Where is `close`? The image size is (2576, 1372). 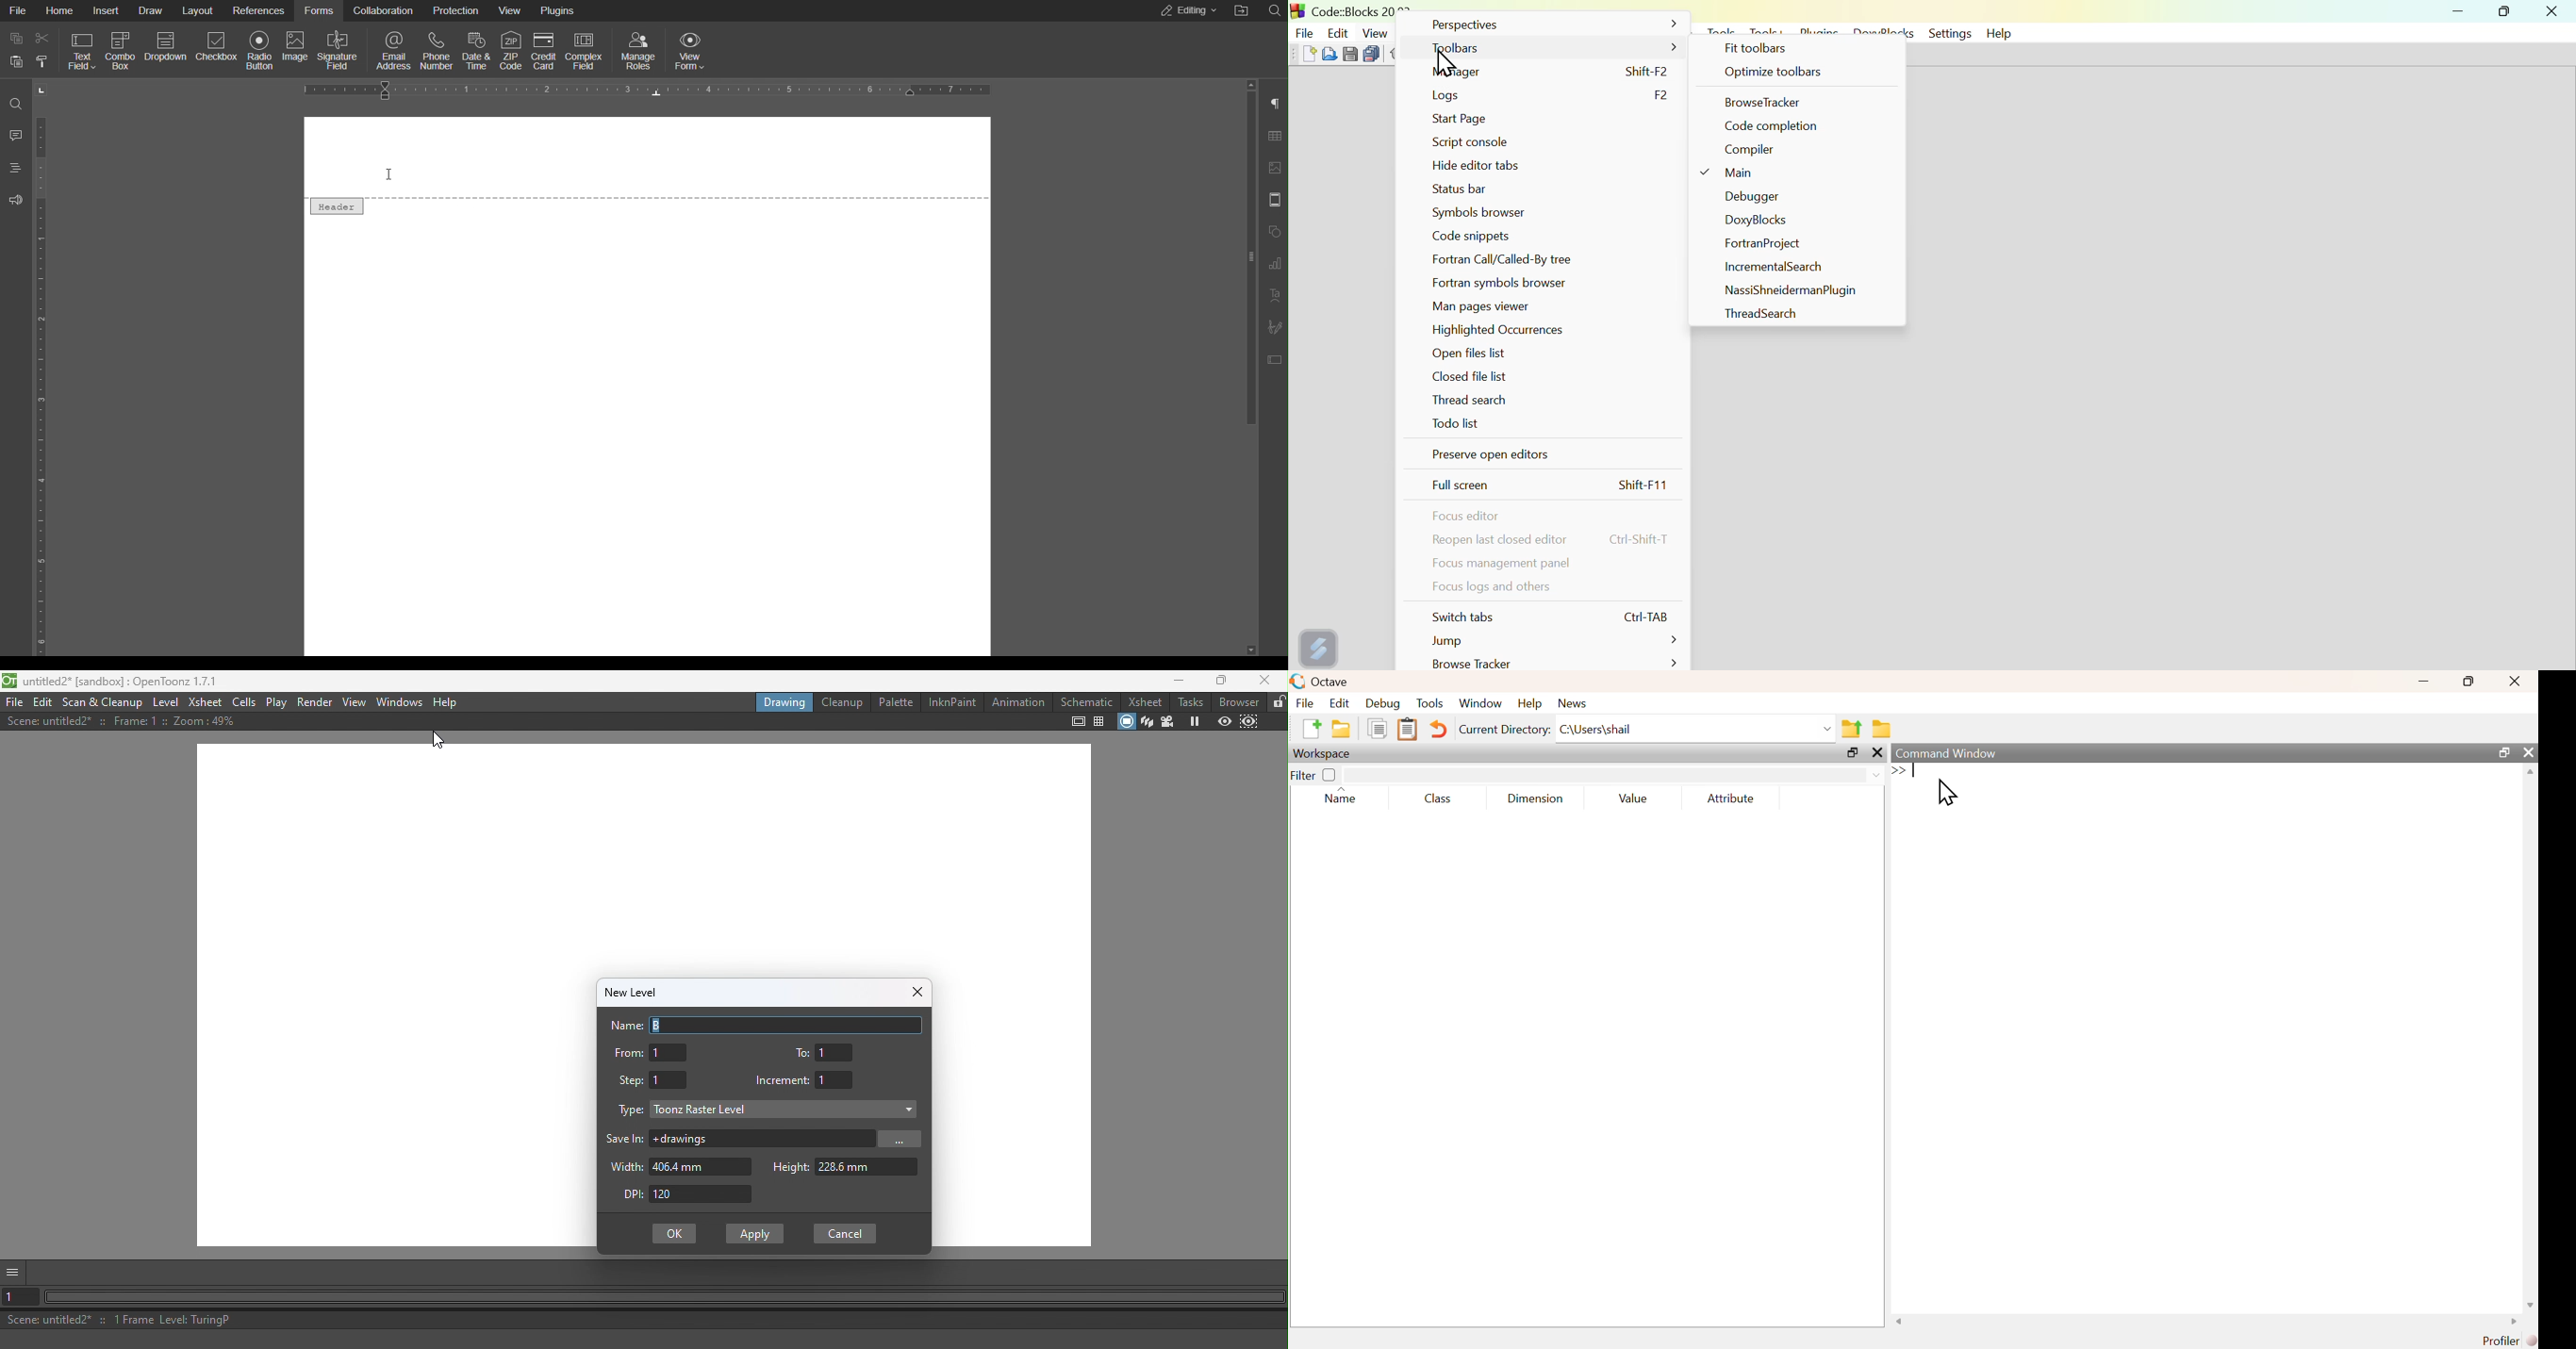 close is located at coordinates (2529, 751).